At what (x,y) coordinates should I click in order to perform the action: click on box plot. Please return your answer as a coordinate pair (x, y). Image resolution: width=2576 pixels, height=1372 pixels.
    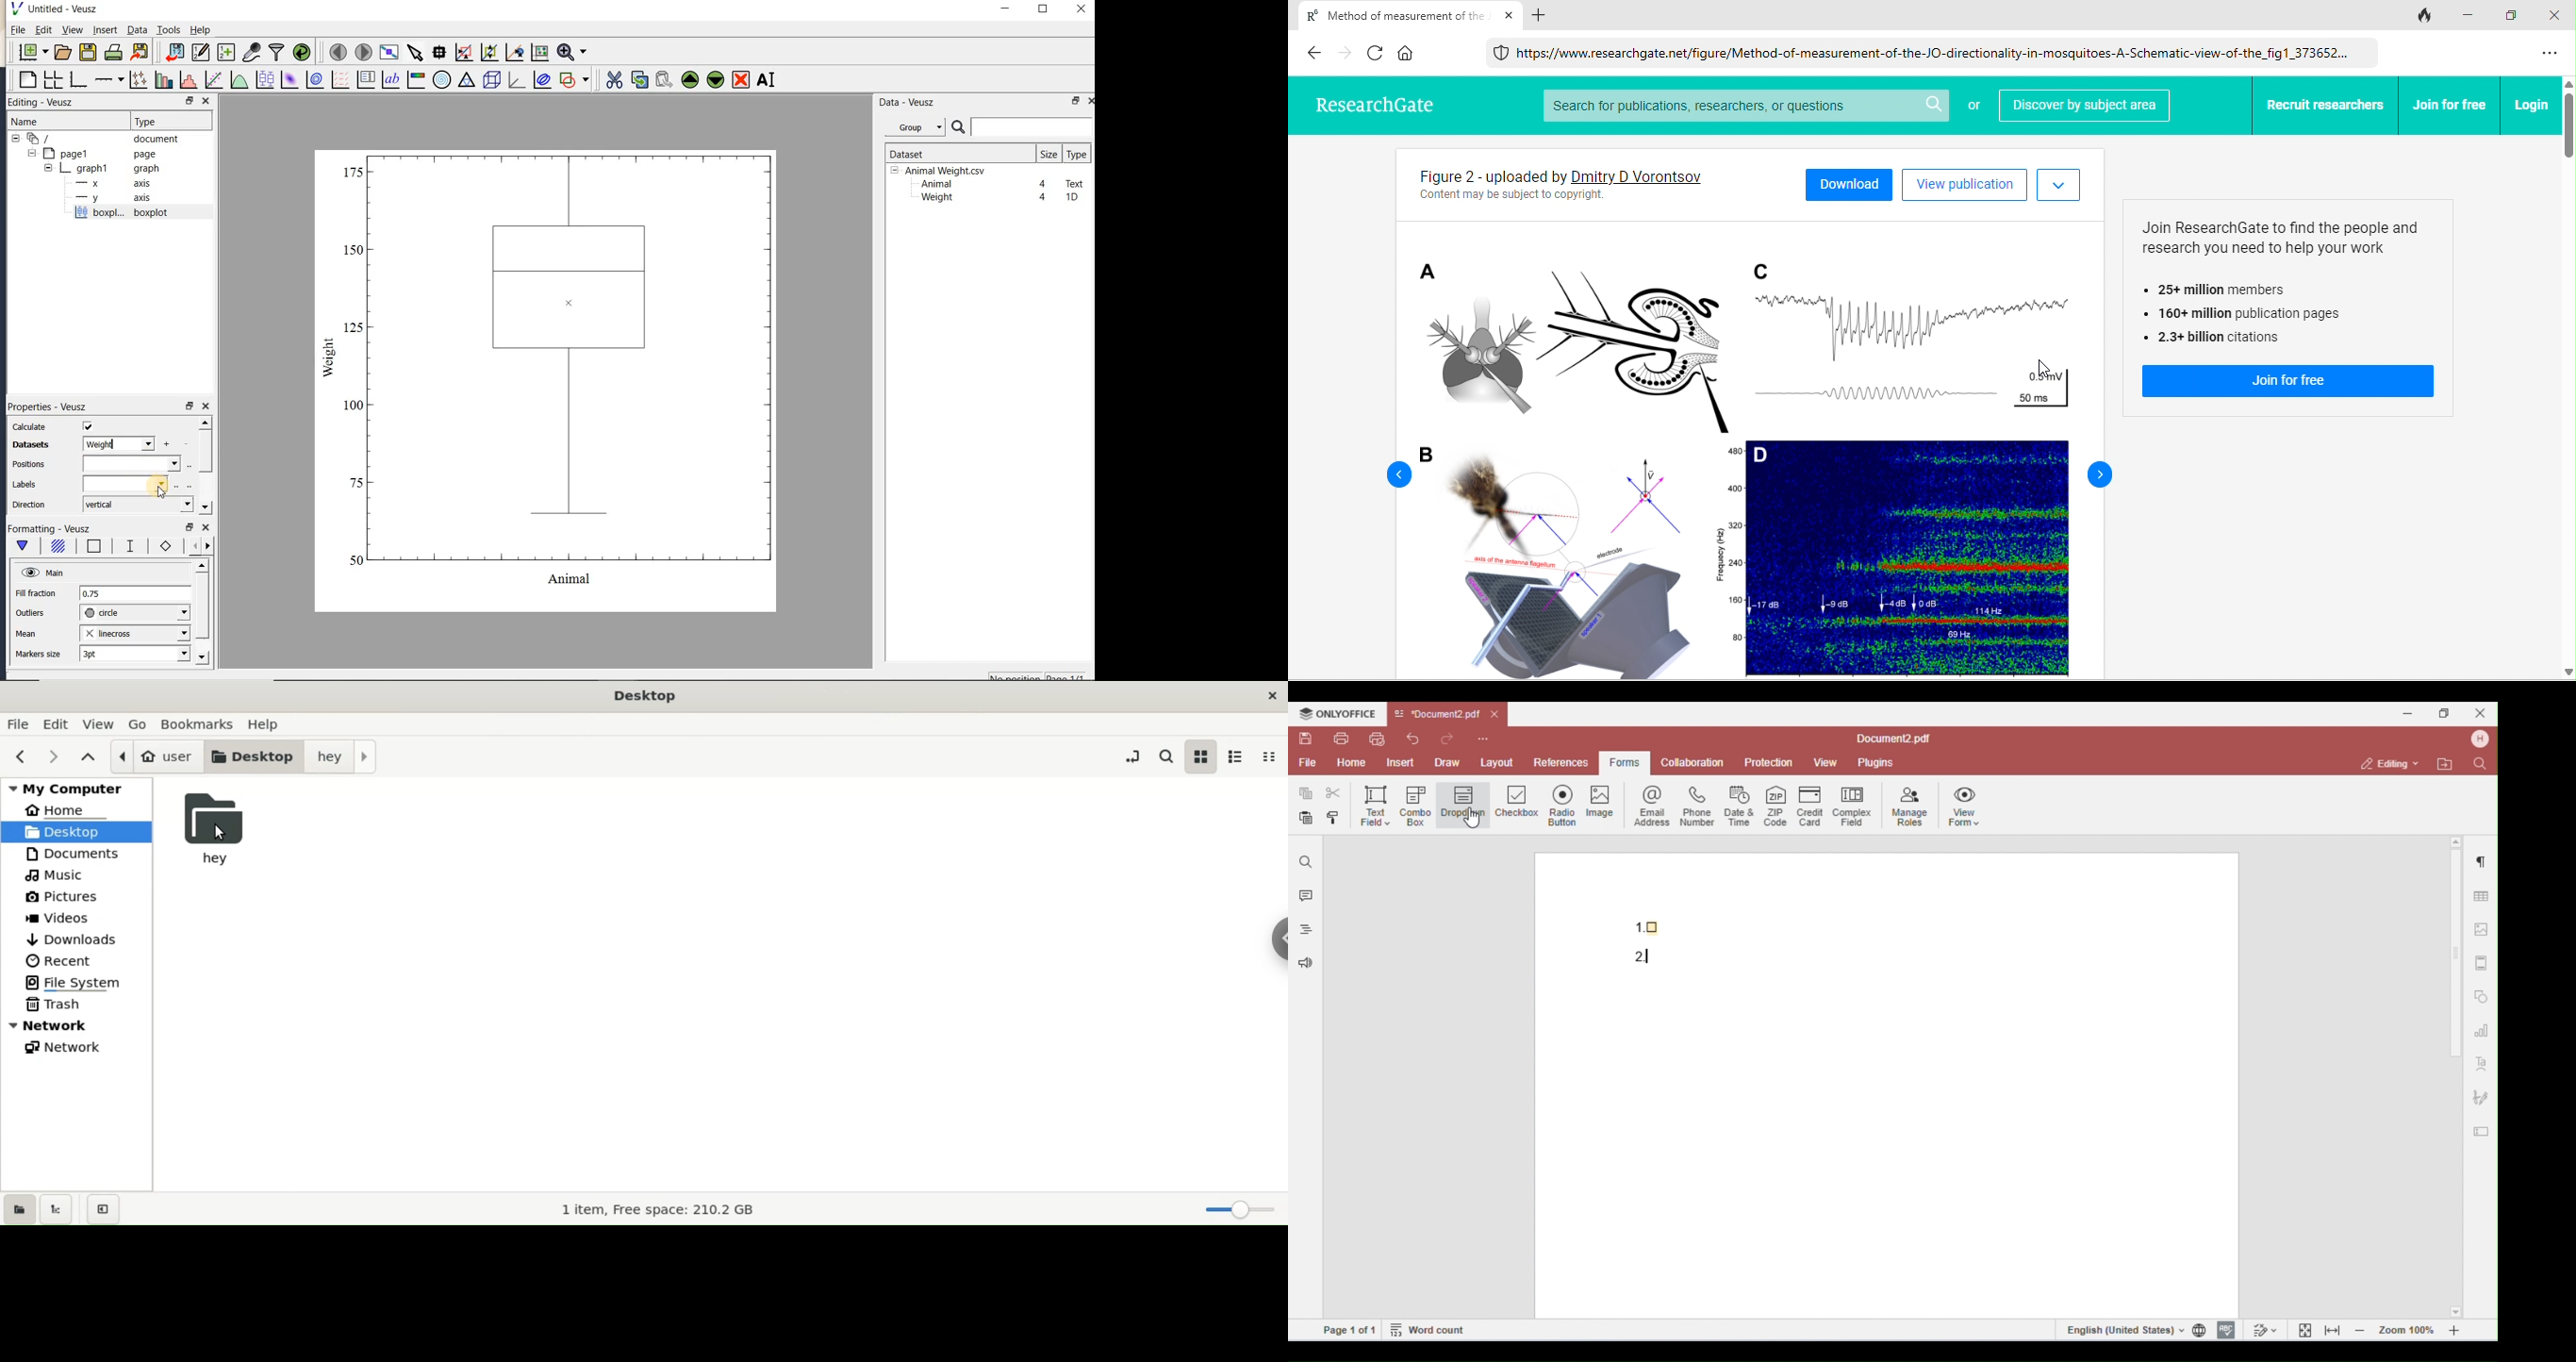
    Looking at the image, I should click on (548, 380).